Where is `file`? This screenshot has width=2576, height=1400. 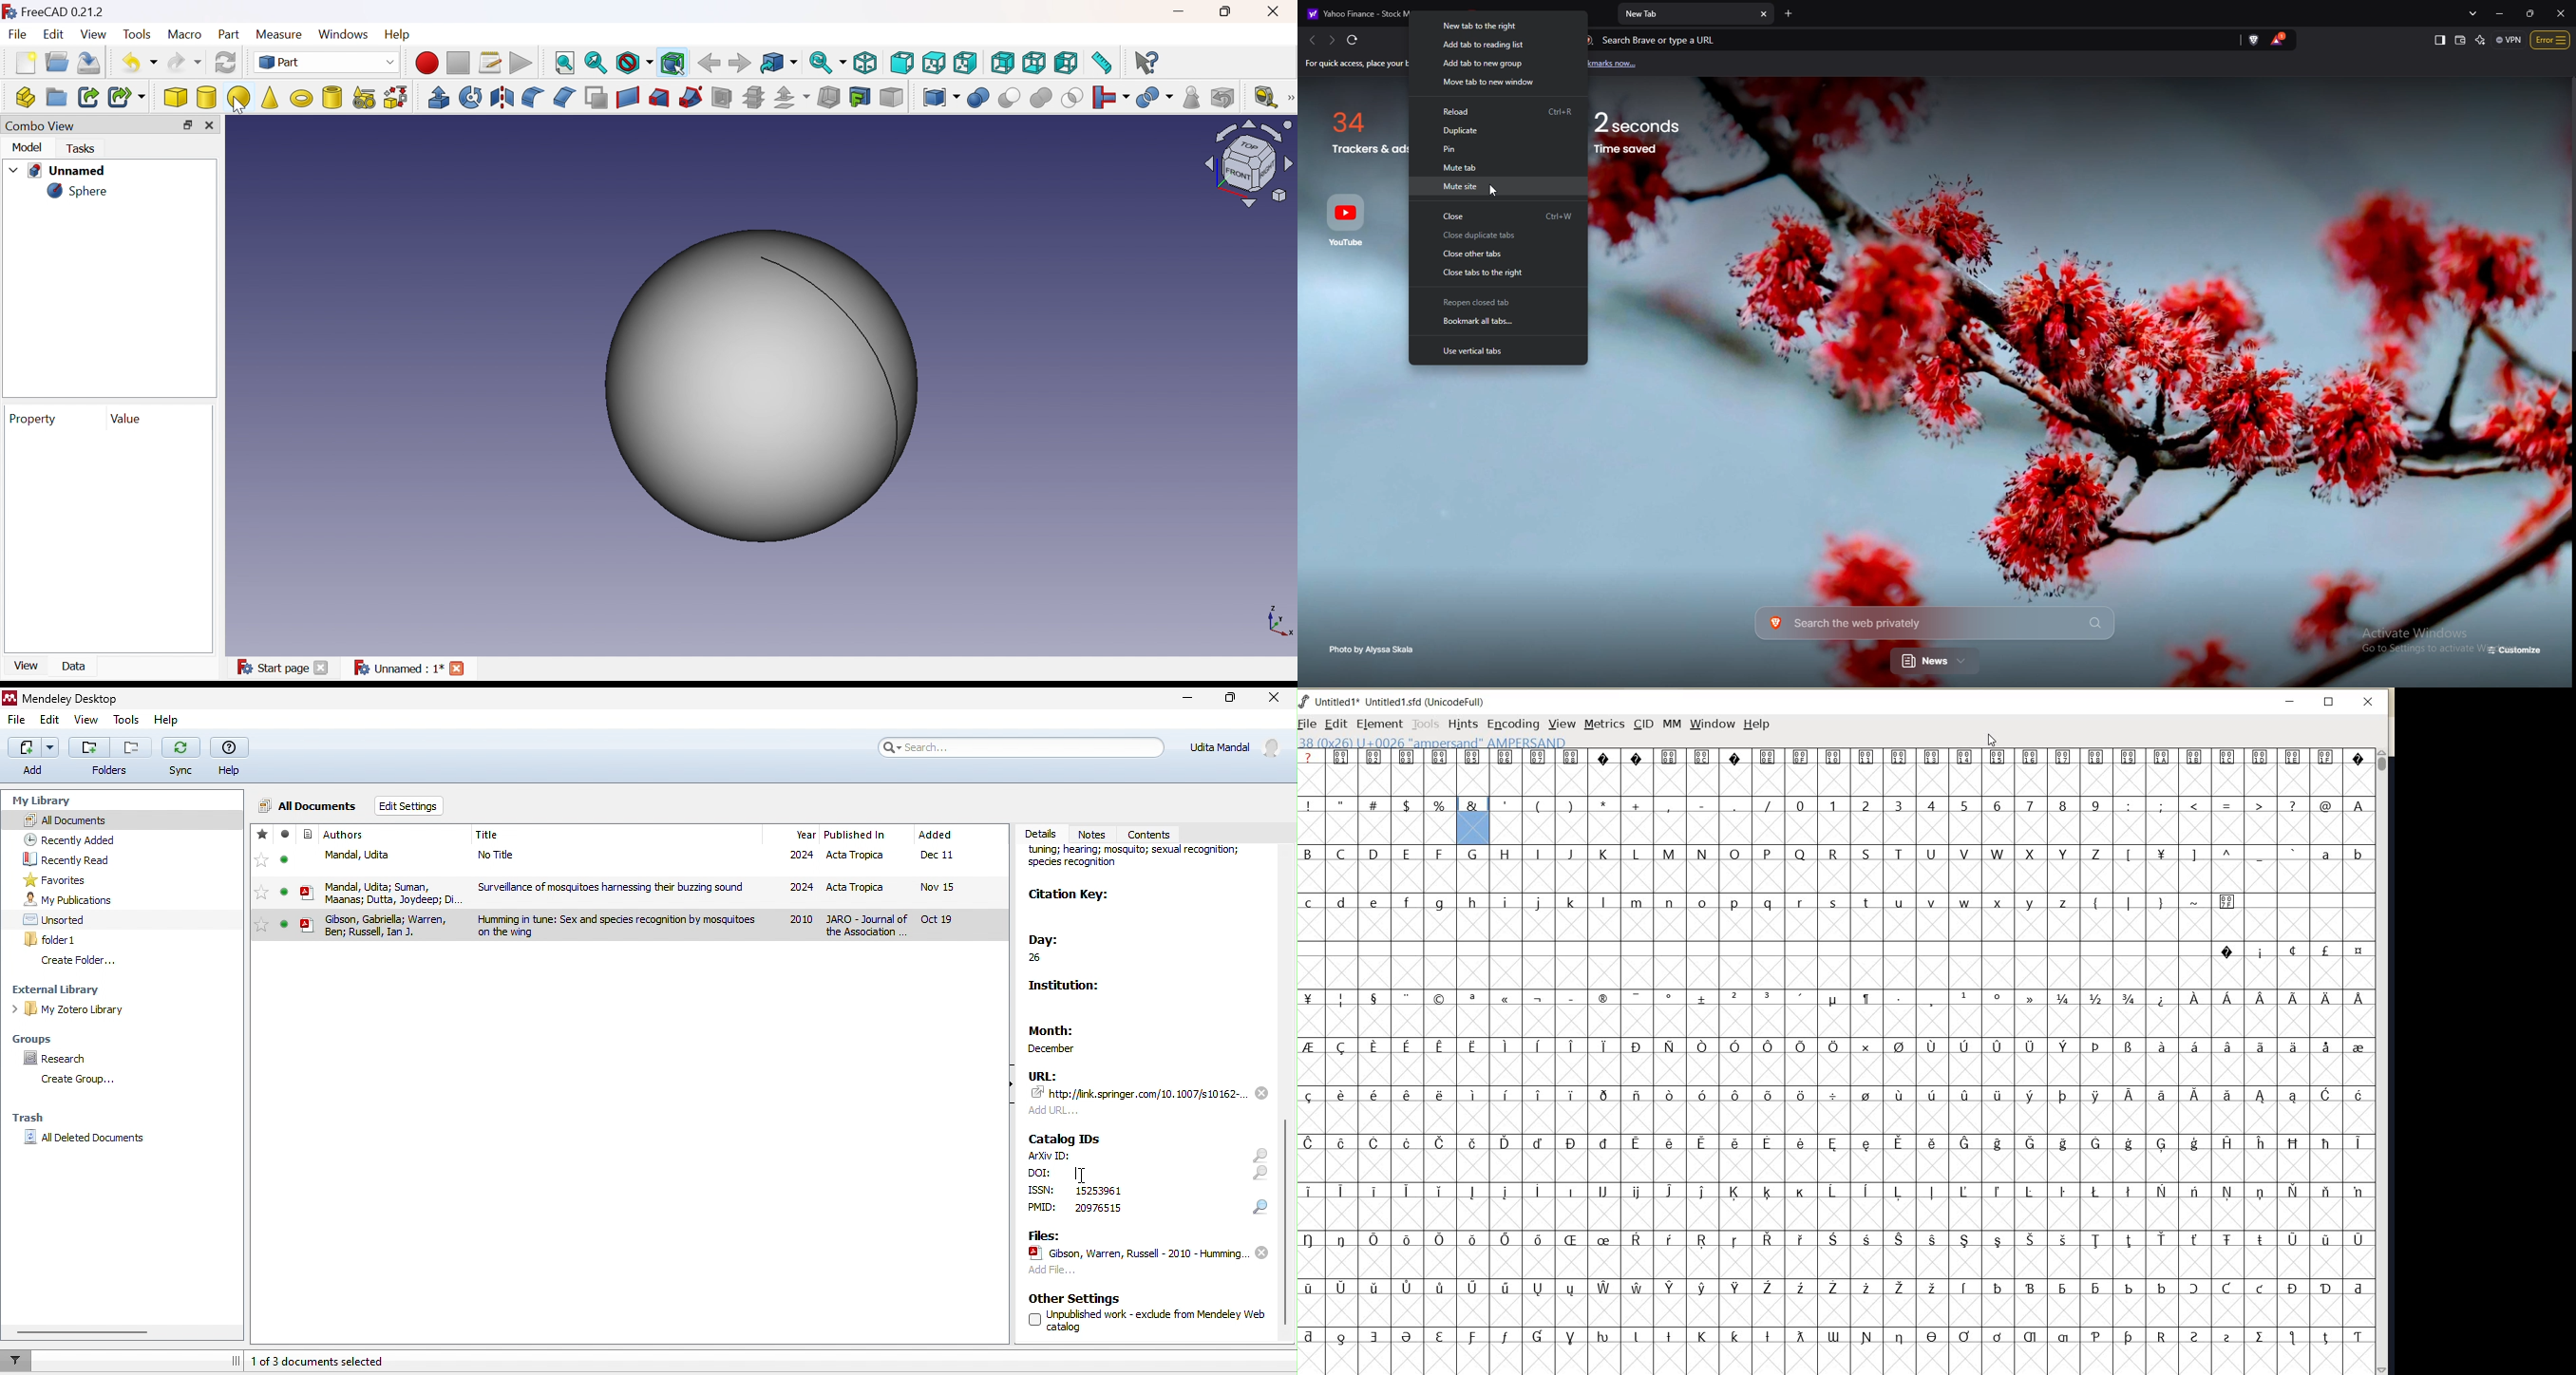 file is located at coordinates (17, 723).